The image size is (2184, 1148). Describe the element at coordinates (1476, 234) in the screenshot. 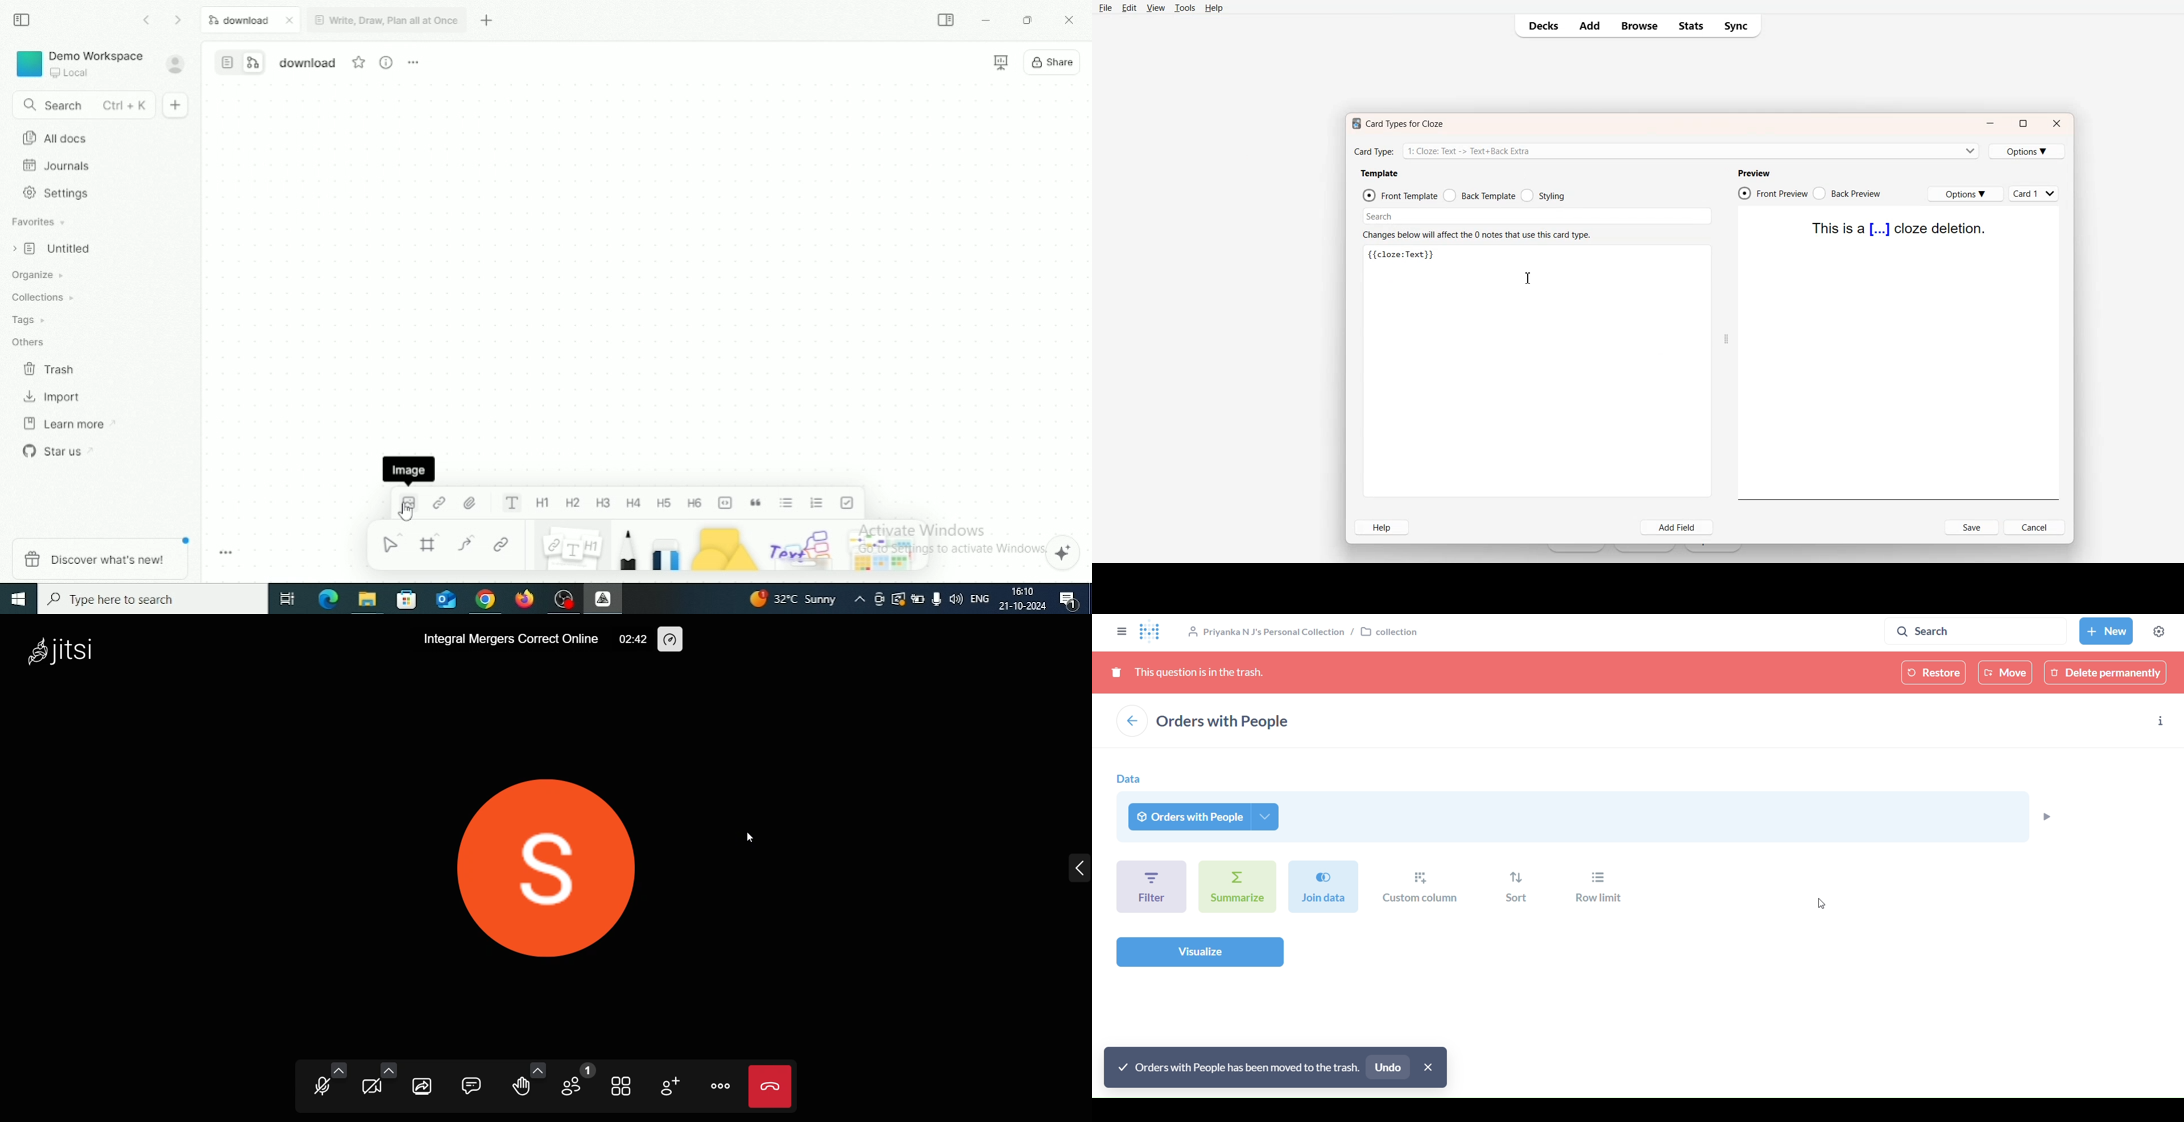

I see `Text 2` at that location.